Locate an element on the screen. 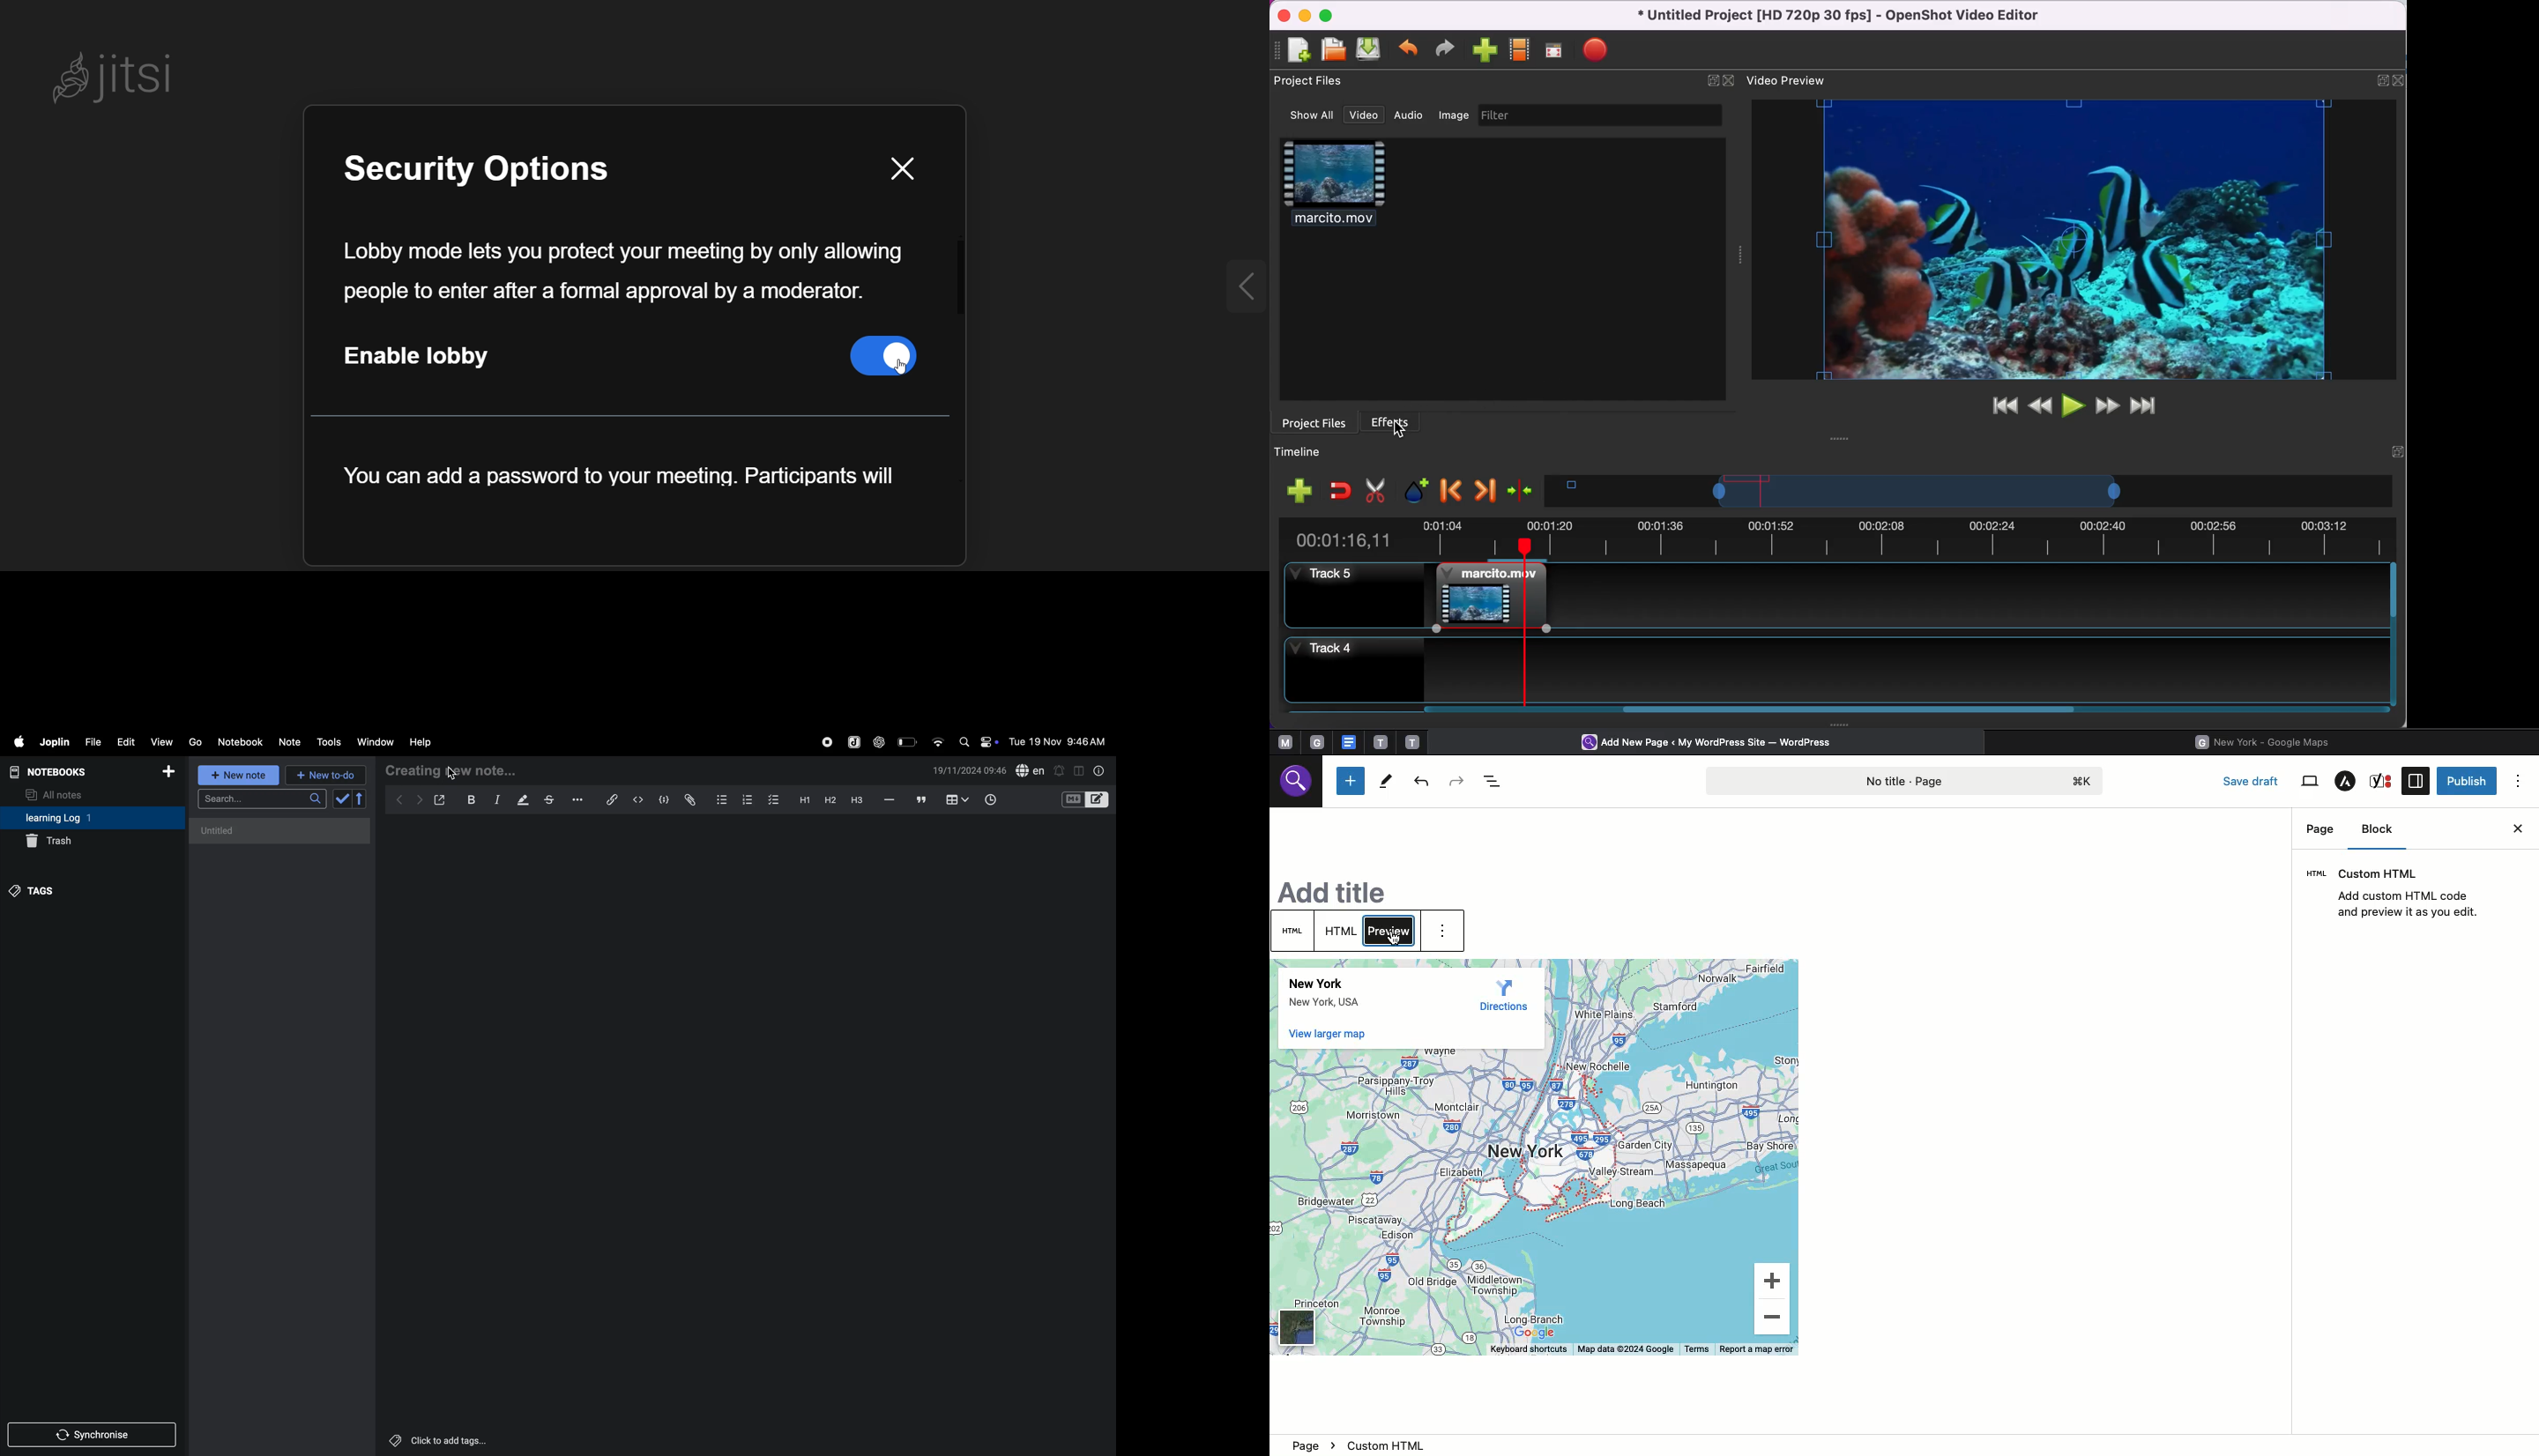 This screenshot has height=1456, width=2548. Astra is located at coordinates (2345, 783).